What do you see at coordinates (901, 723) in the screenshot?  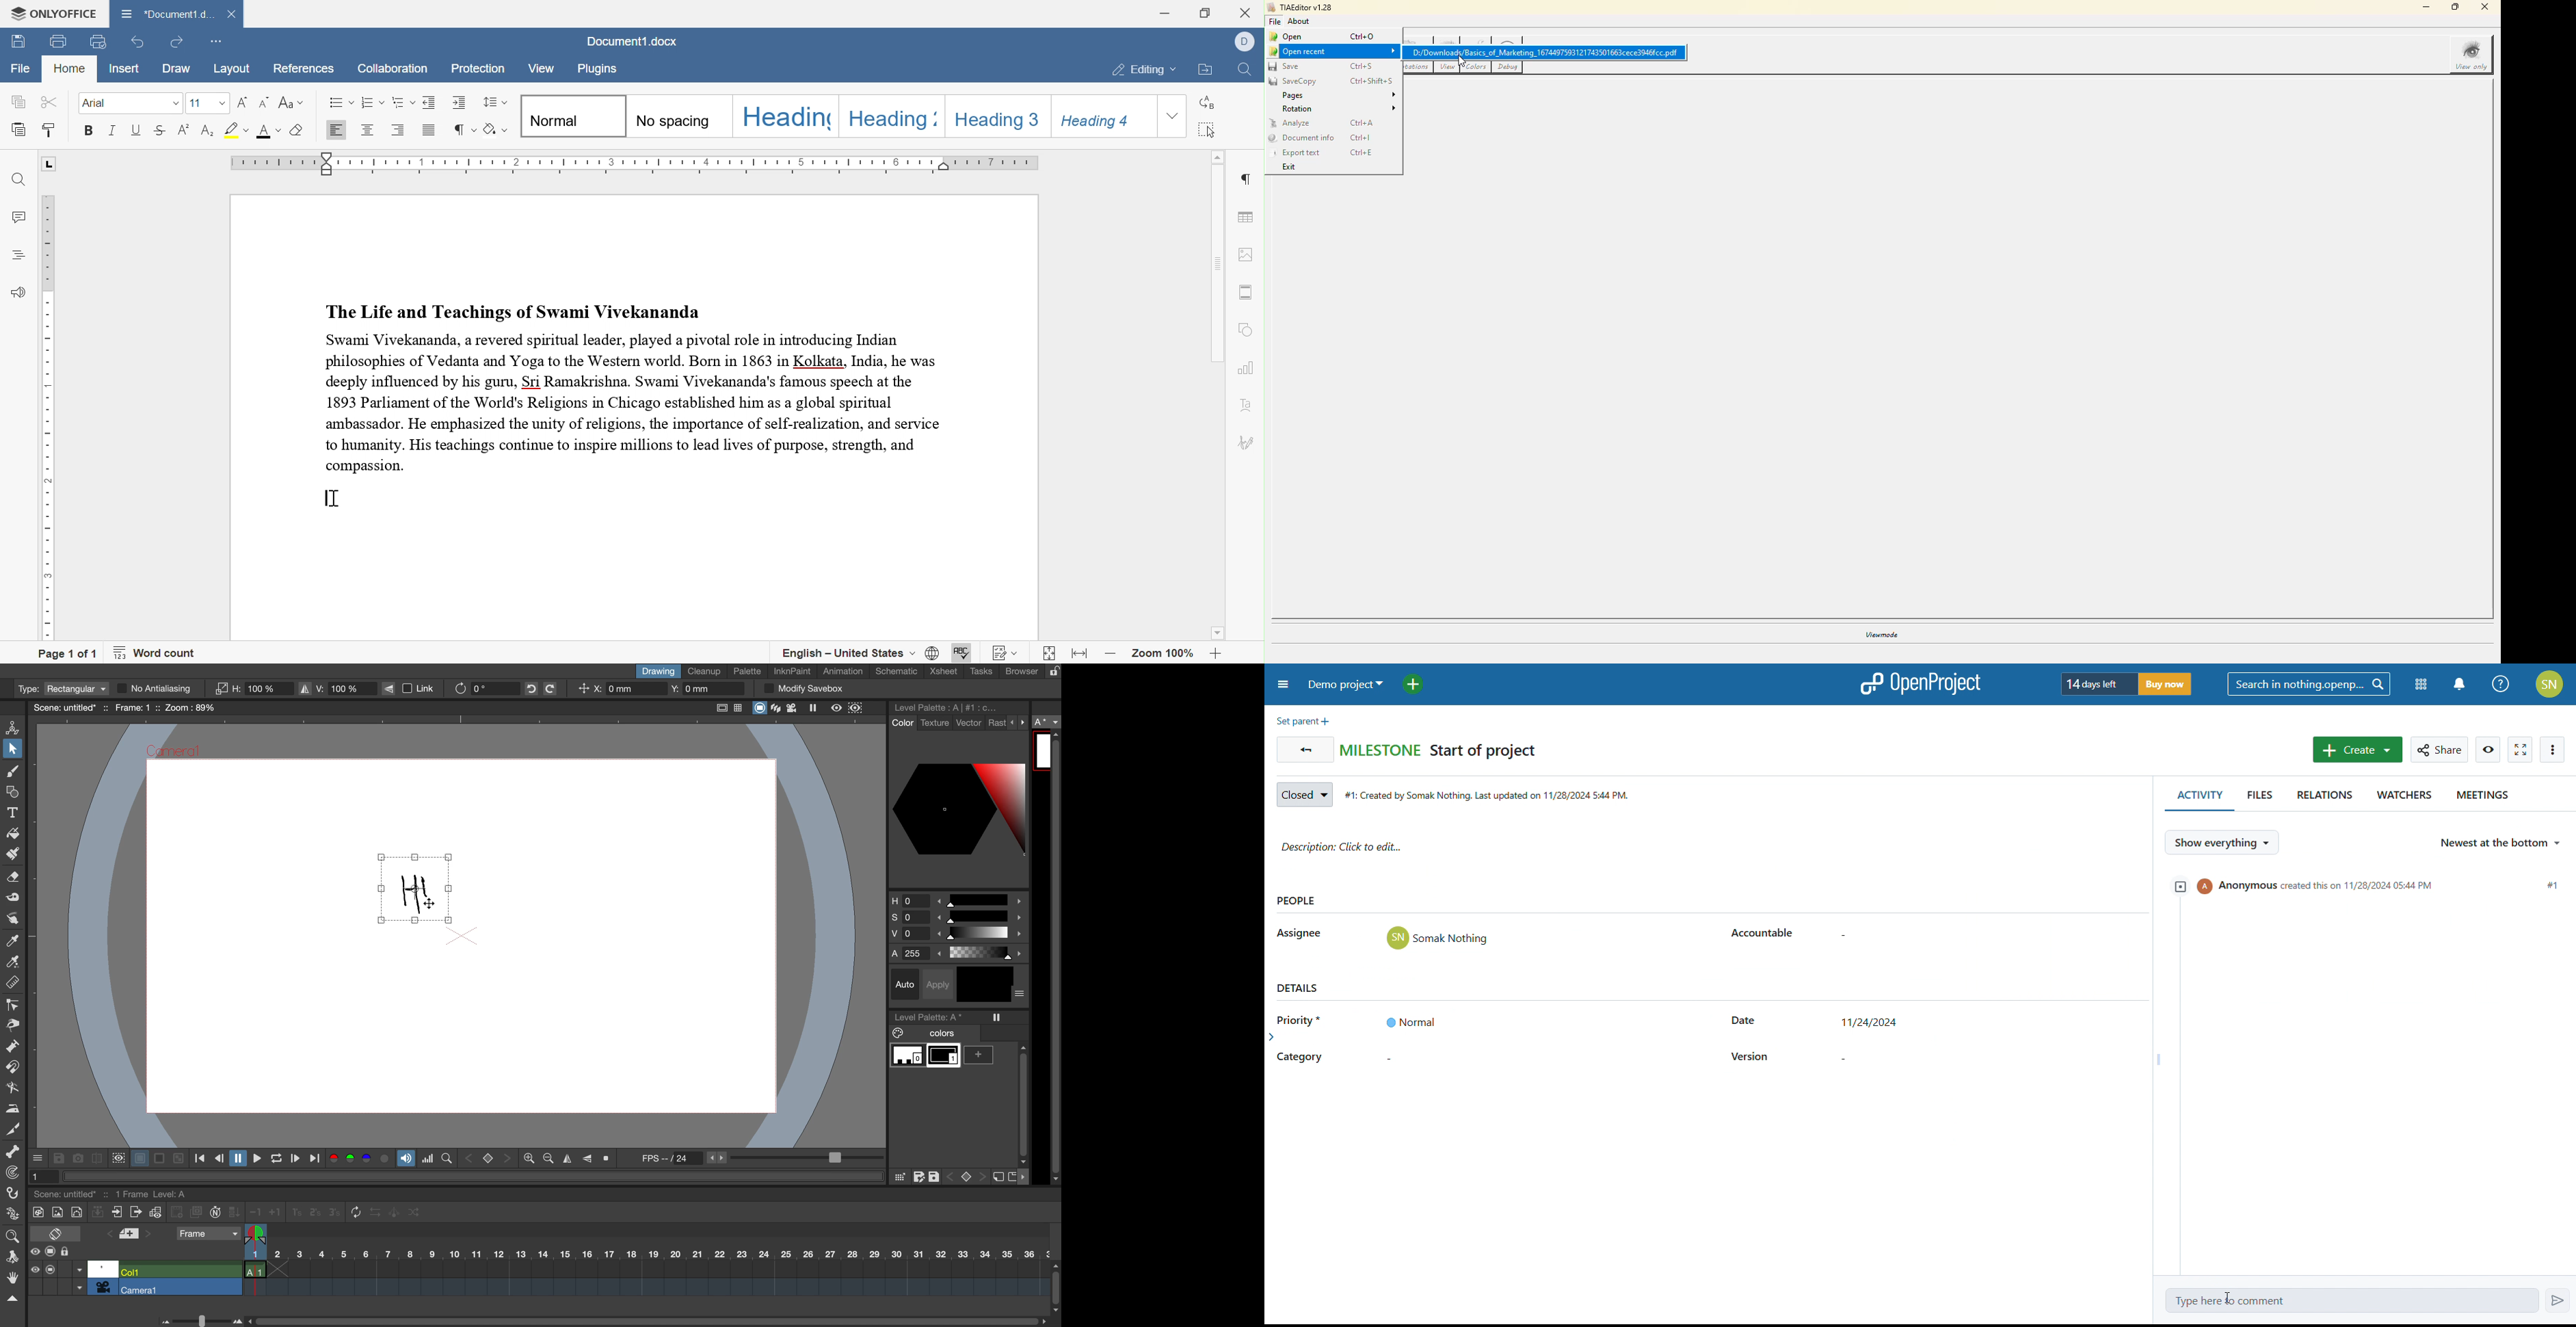 I see `color` at bounding box center [901, 723].